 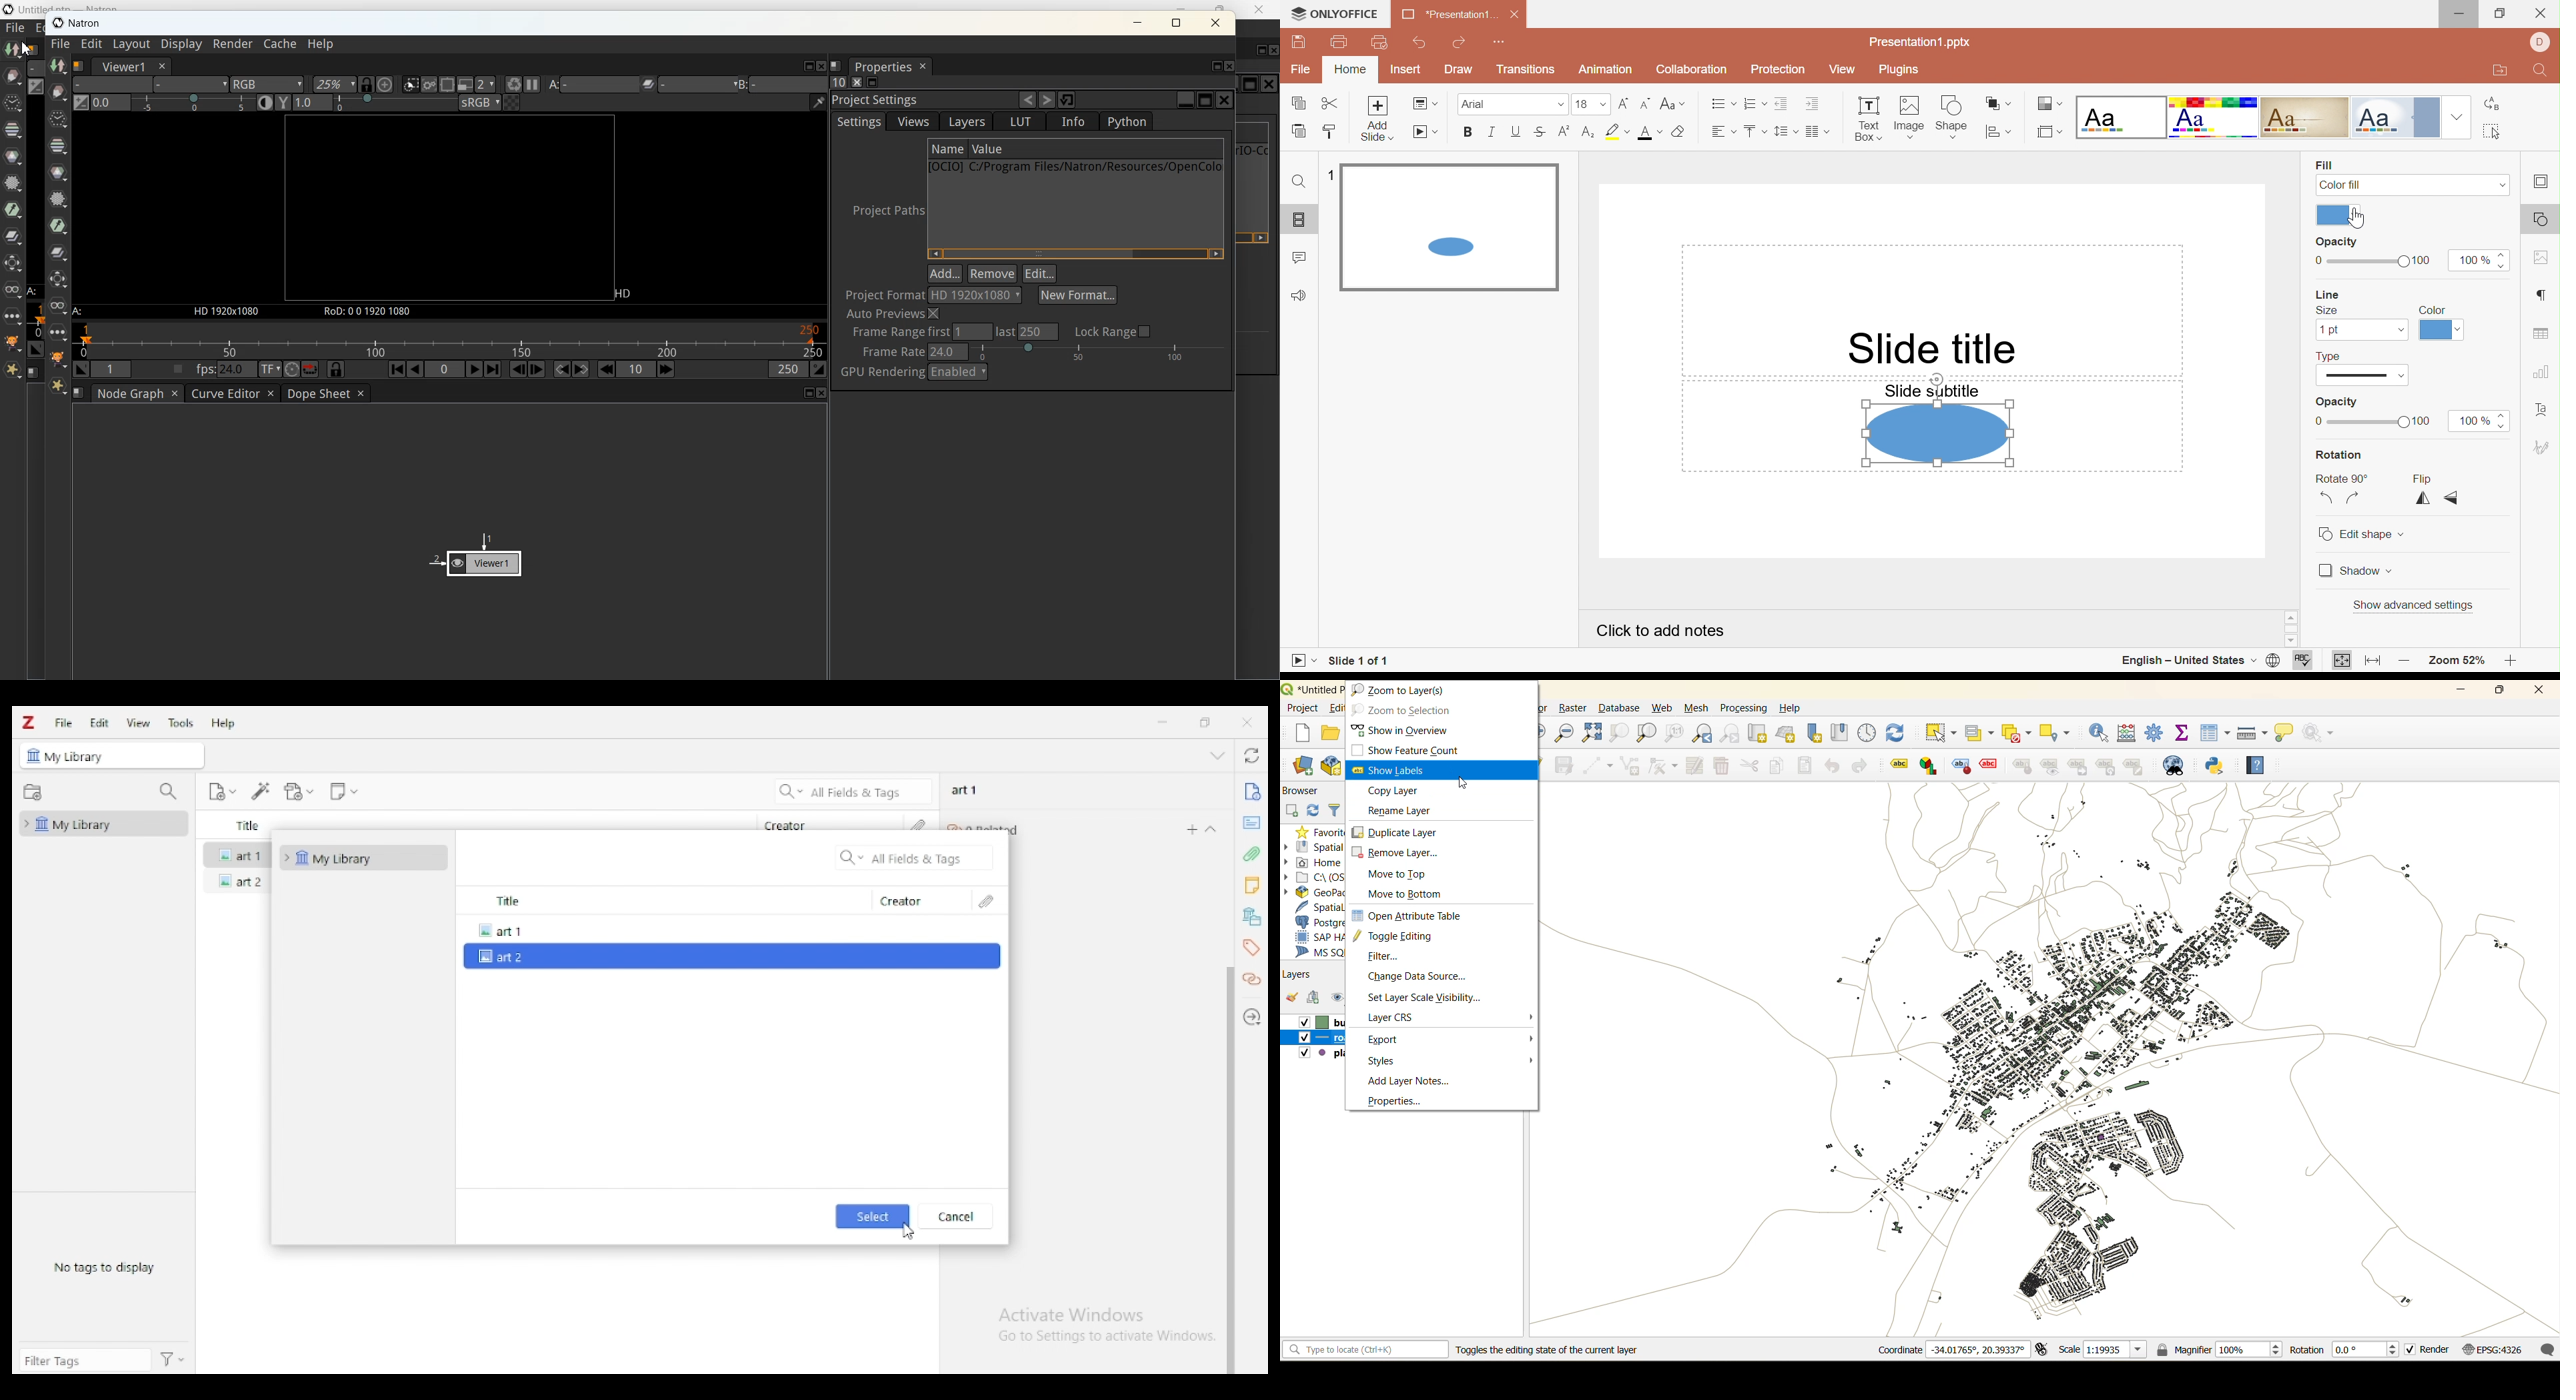 I want to click on Chart settings, so click(x=2540, y=372).